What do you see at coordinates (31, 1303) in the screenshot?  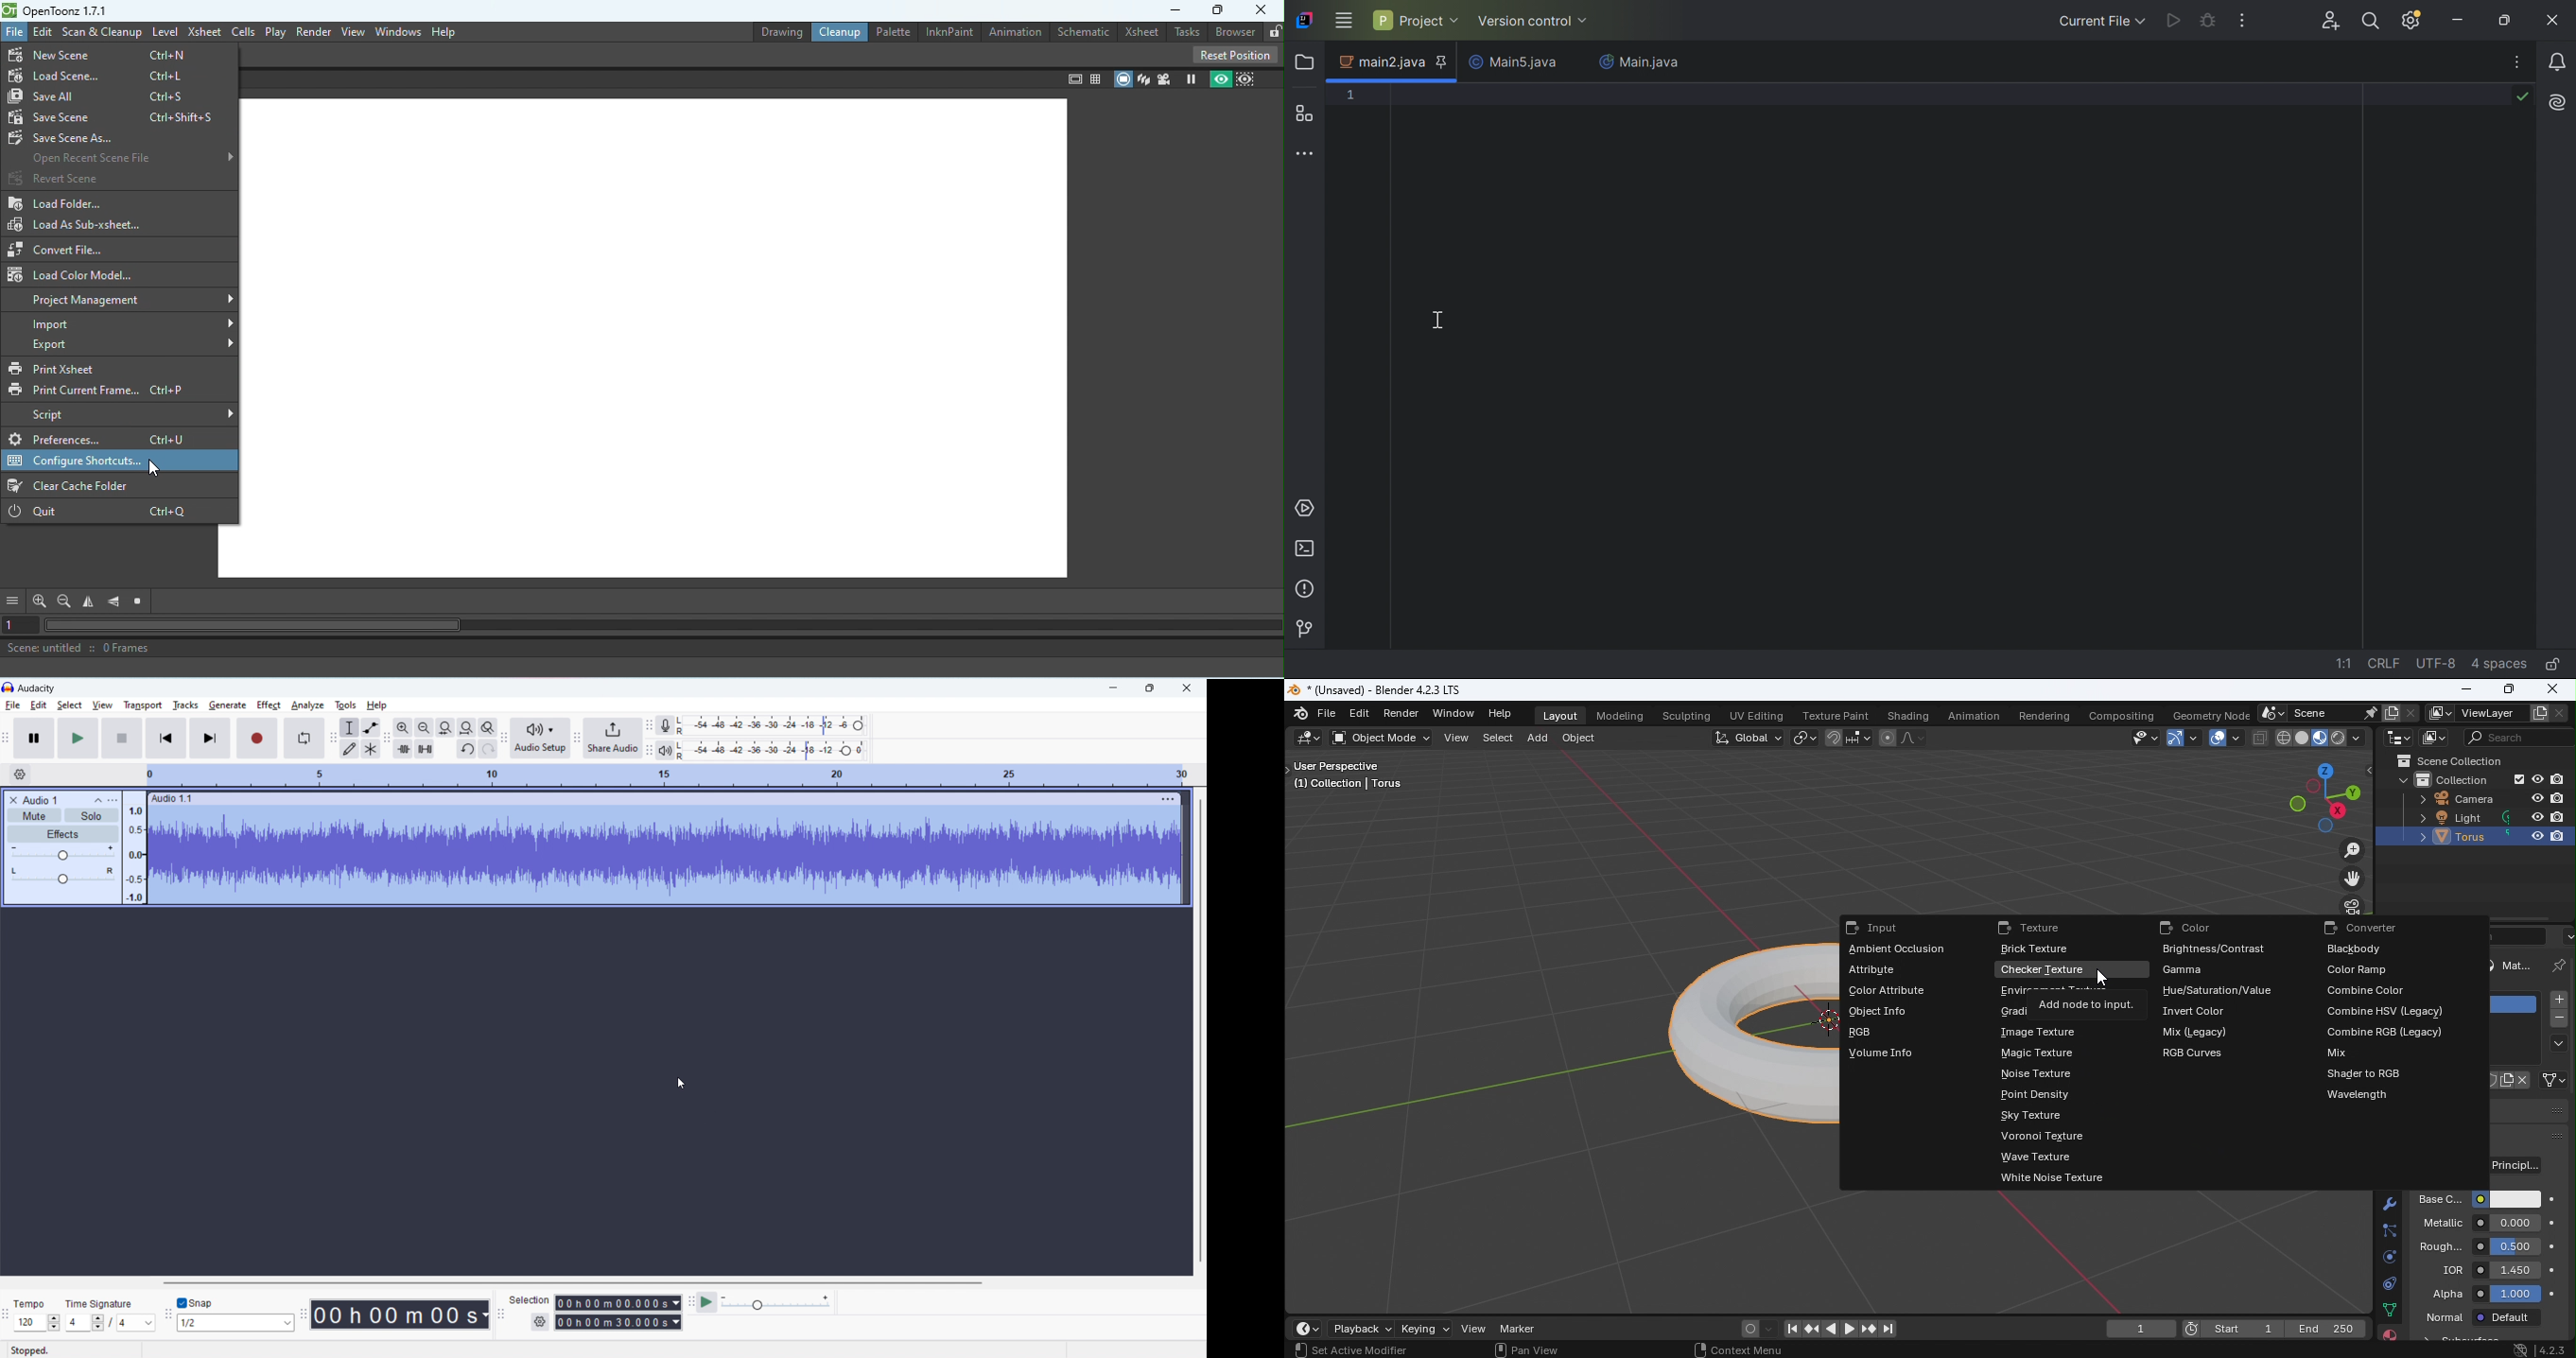 I see `Tempo` at bounding box center [31, 1303].